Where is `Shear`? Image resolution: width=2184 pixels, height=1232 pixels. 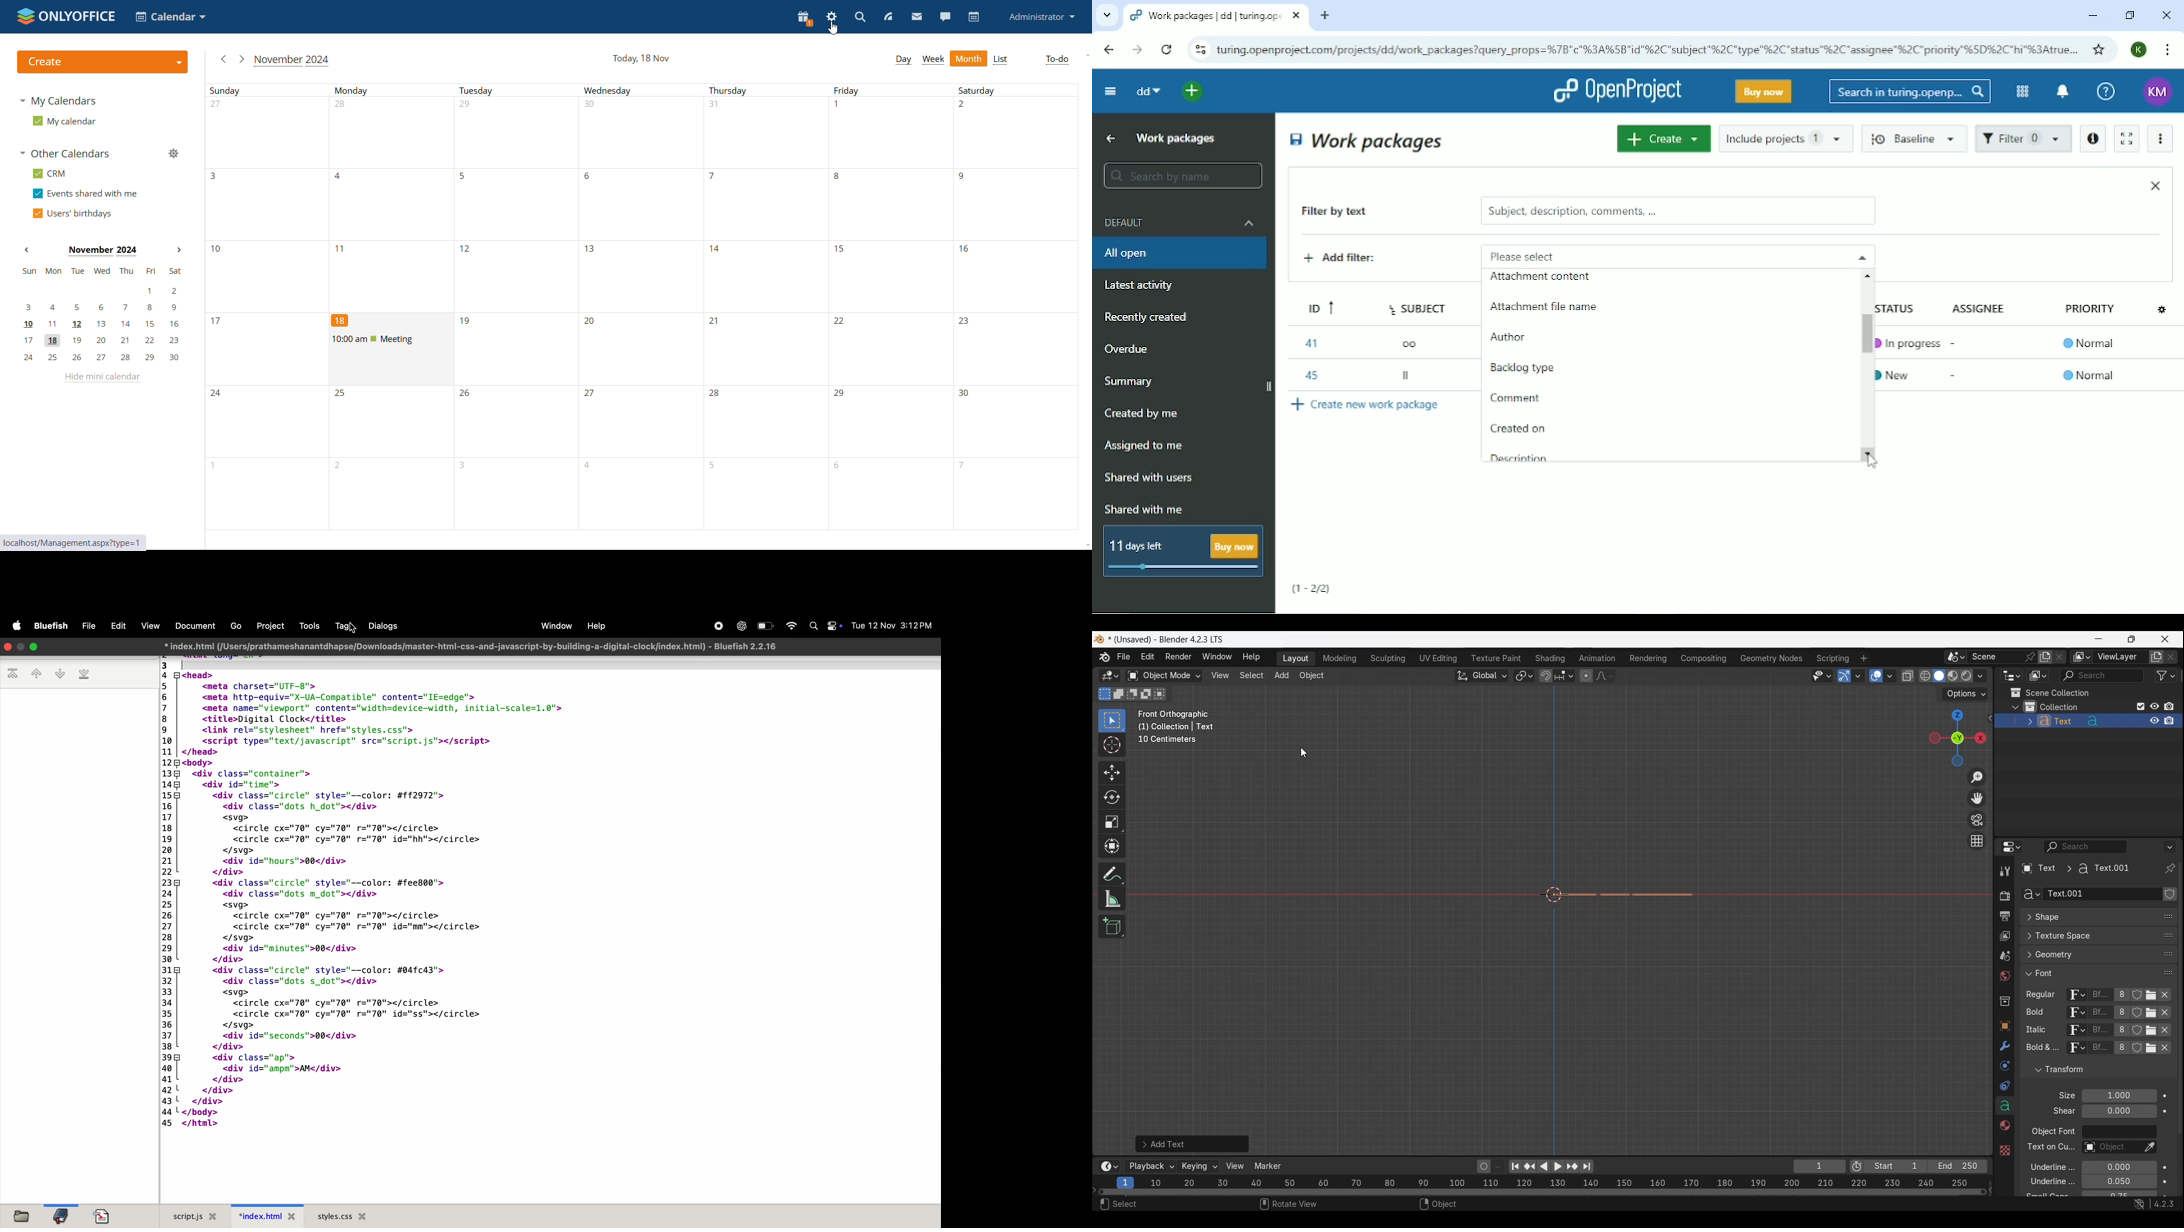
Shear is located at coordinates (2119, 1111).